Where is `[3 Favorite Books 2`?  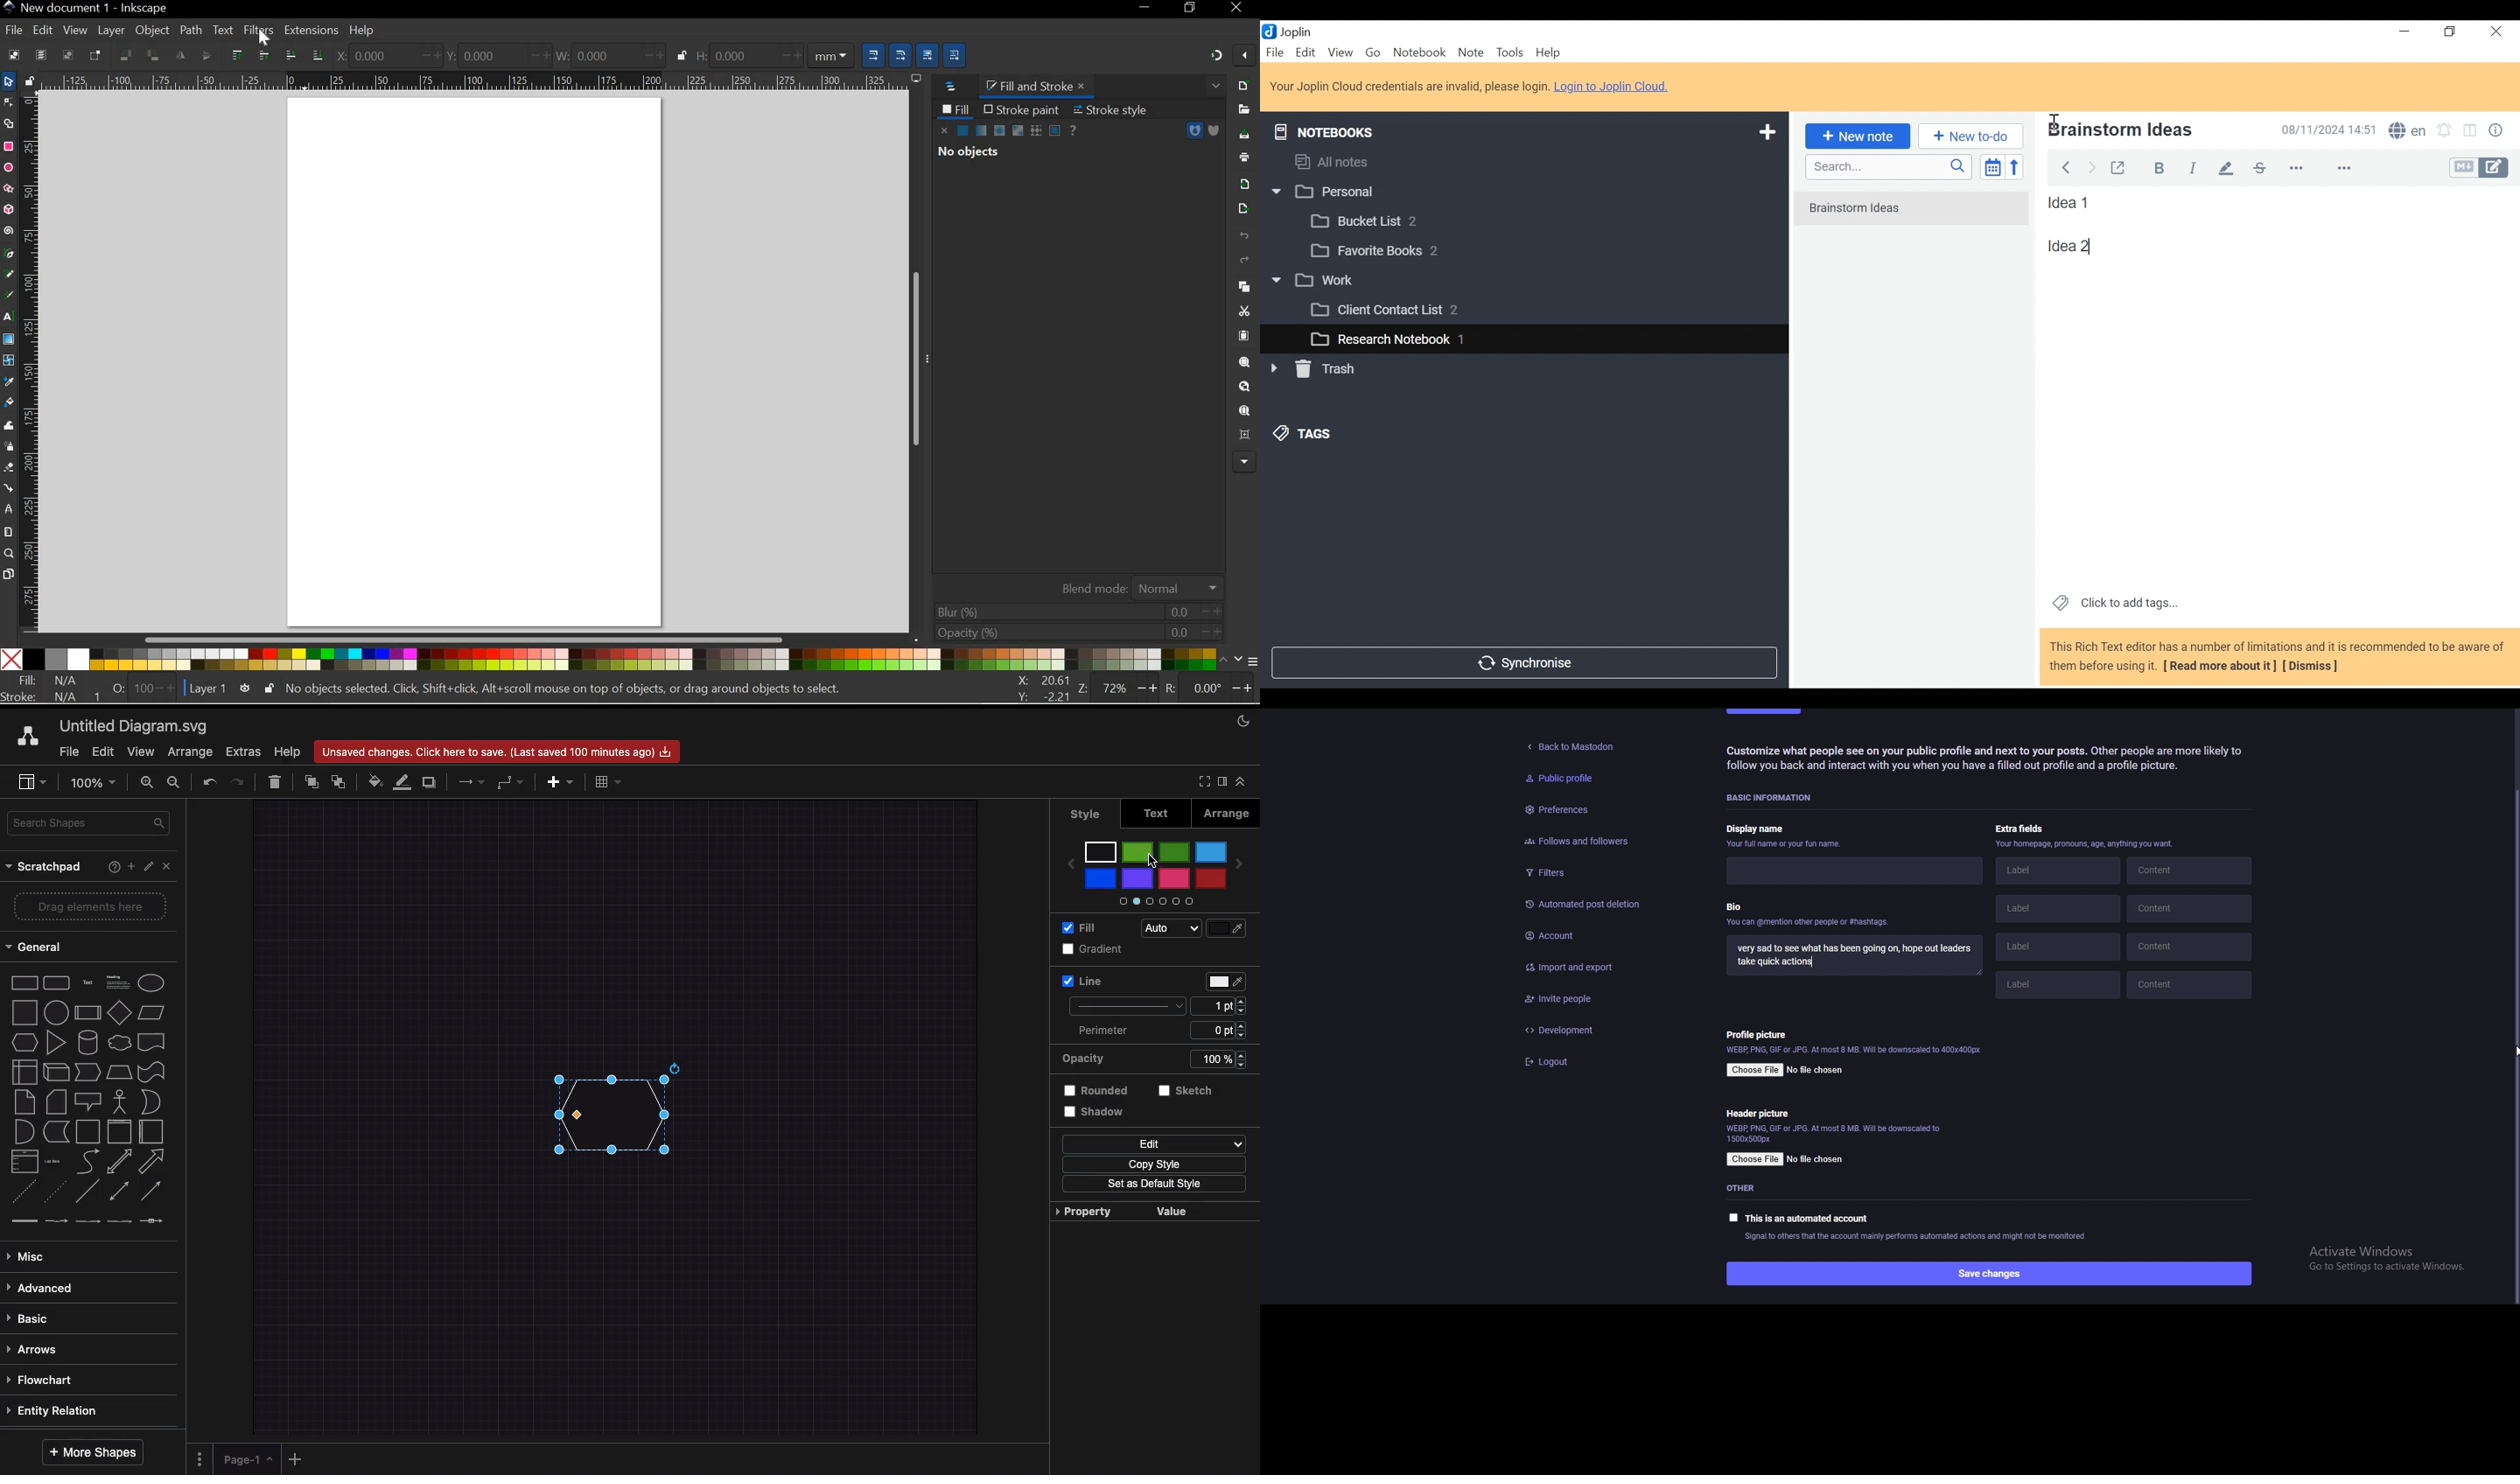
[3 Favorite Books 2 is located at coordinates (1385, 251).